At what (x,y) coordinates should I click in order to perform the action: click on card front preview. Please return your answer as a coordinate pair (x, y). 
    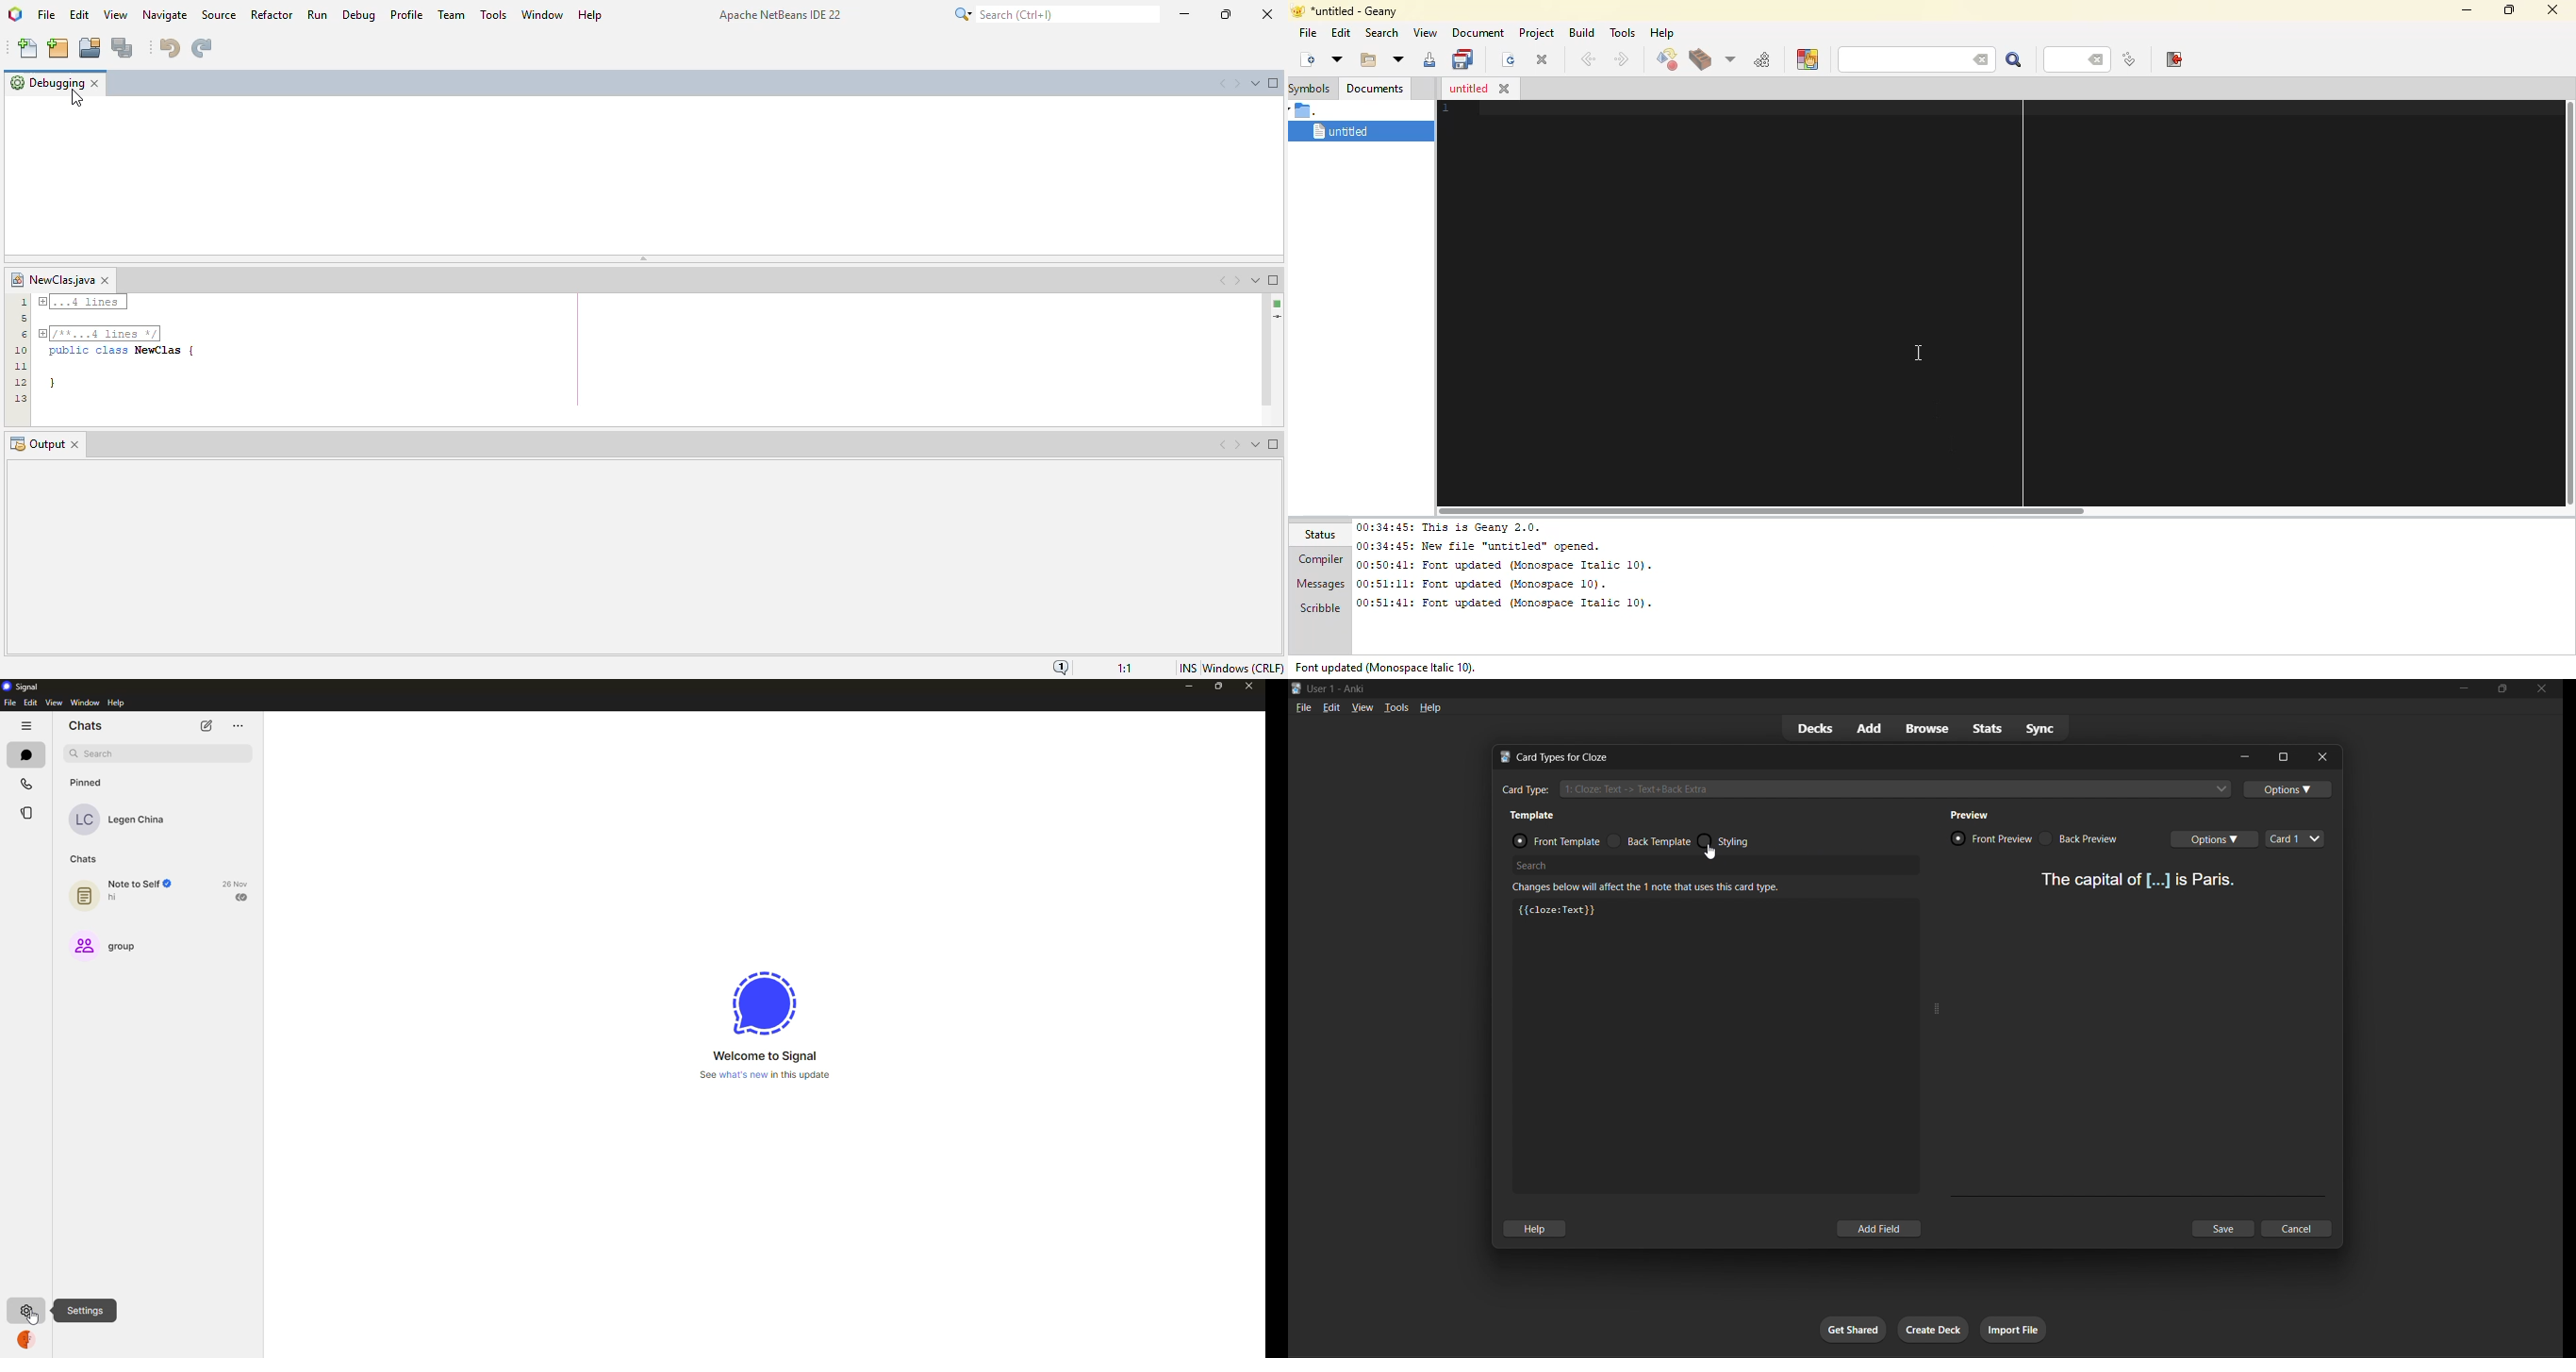
    Looking at the image, I should click on (1989, 838).